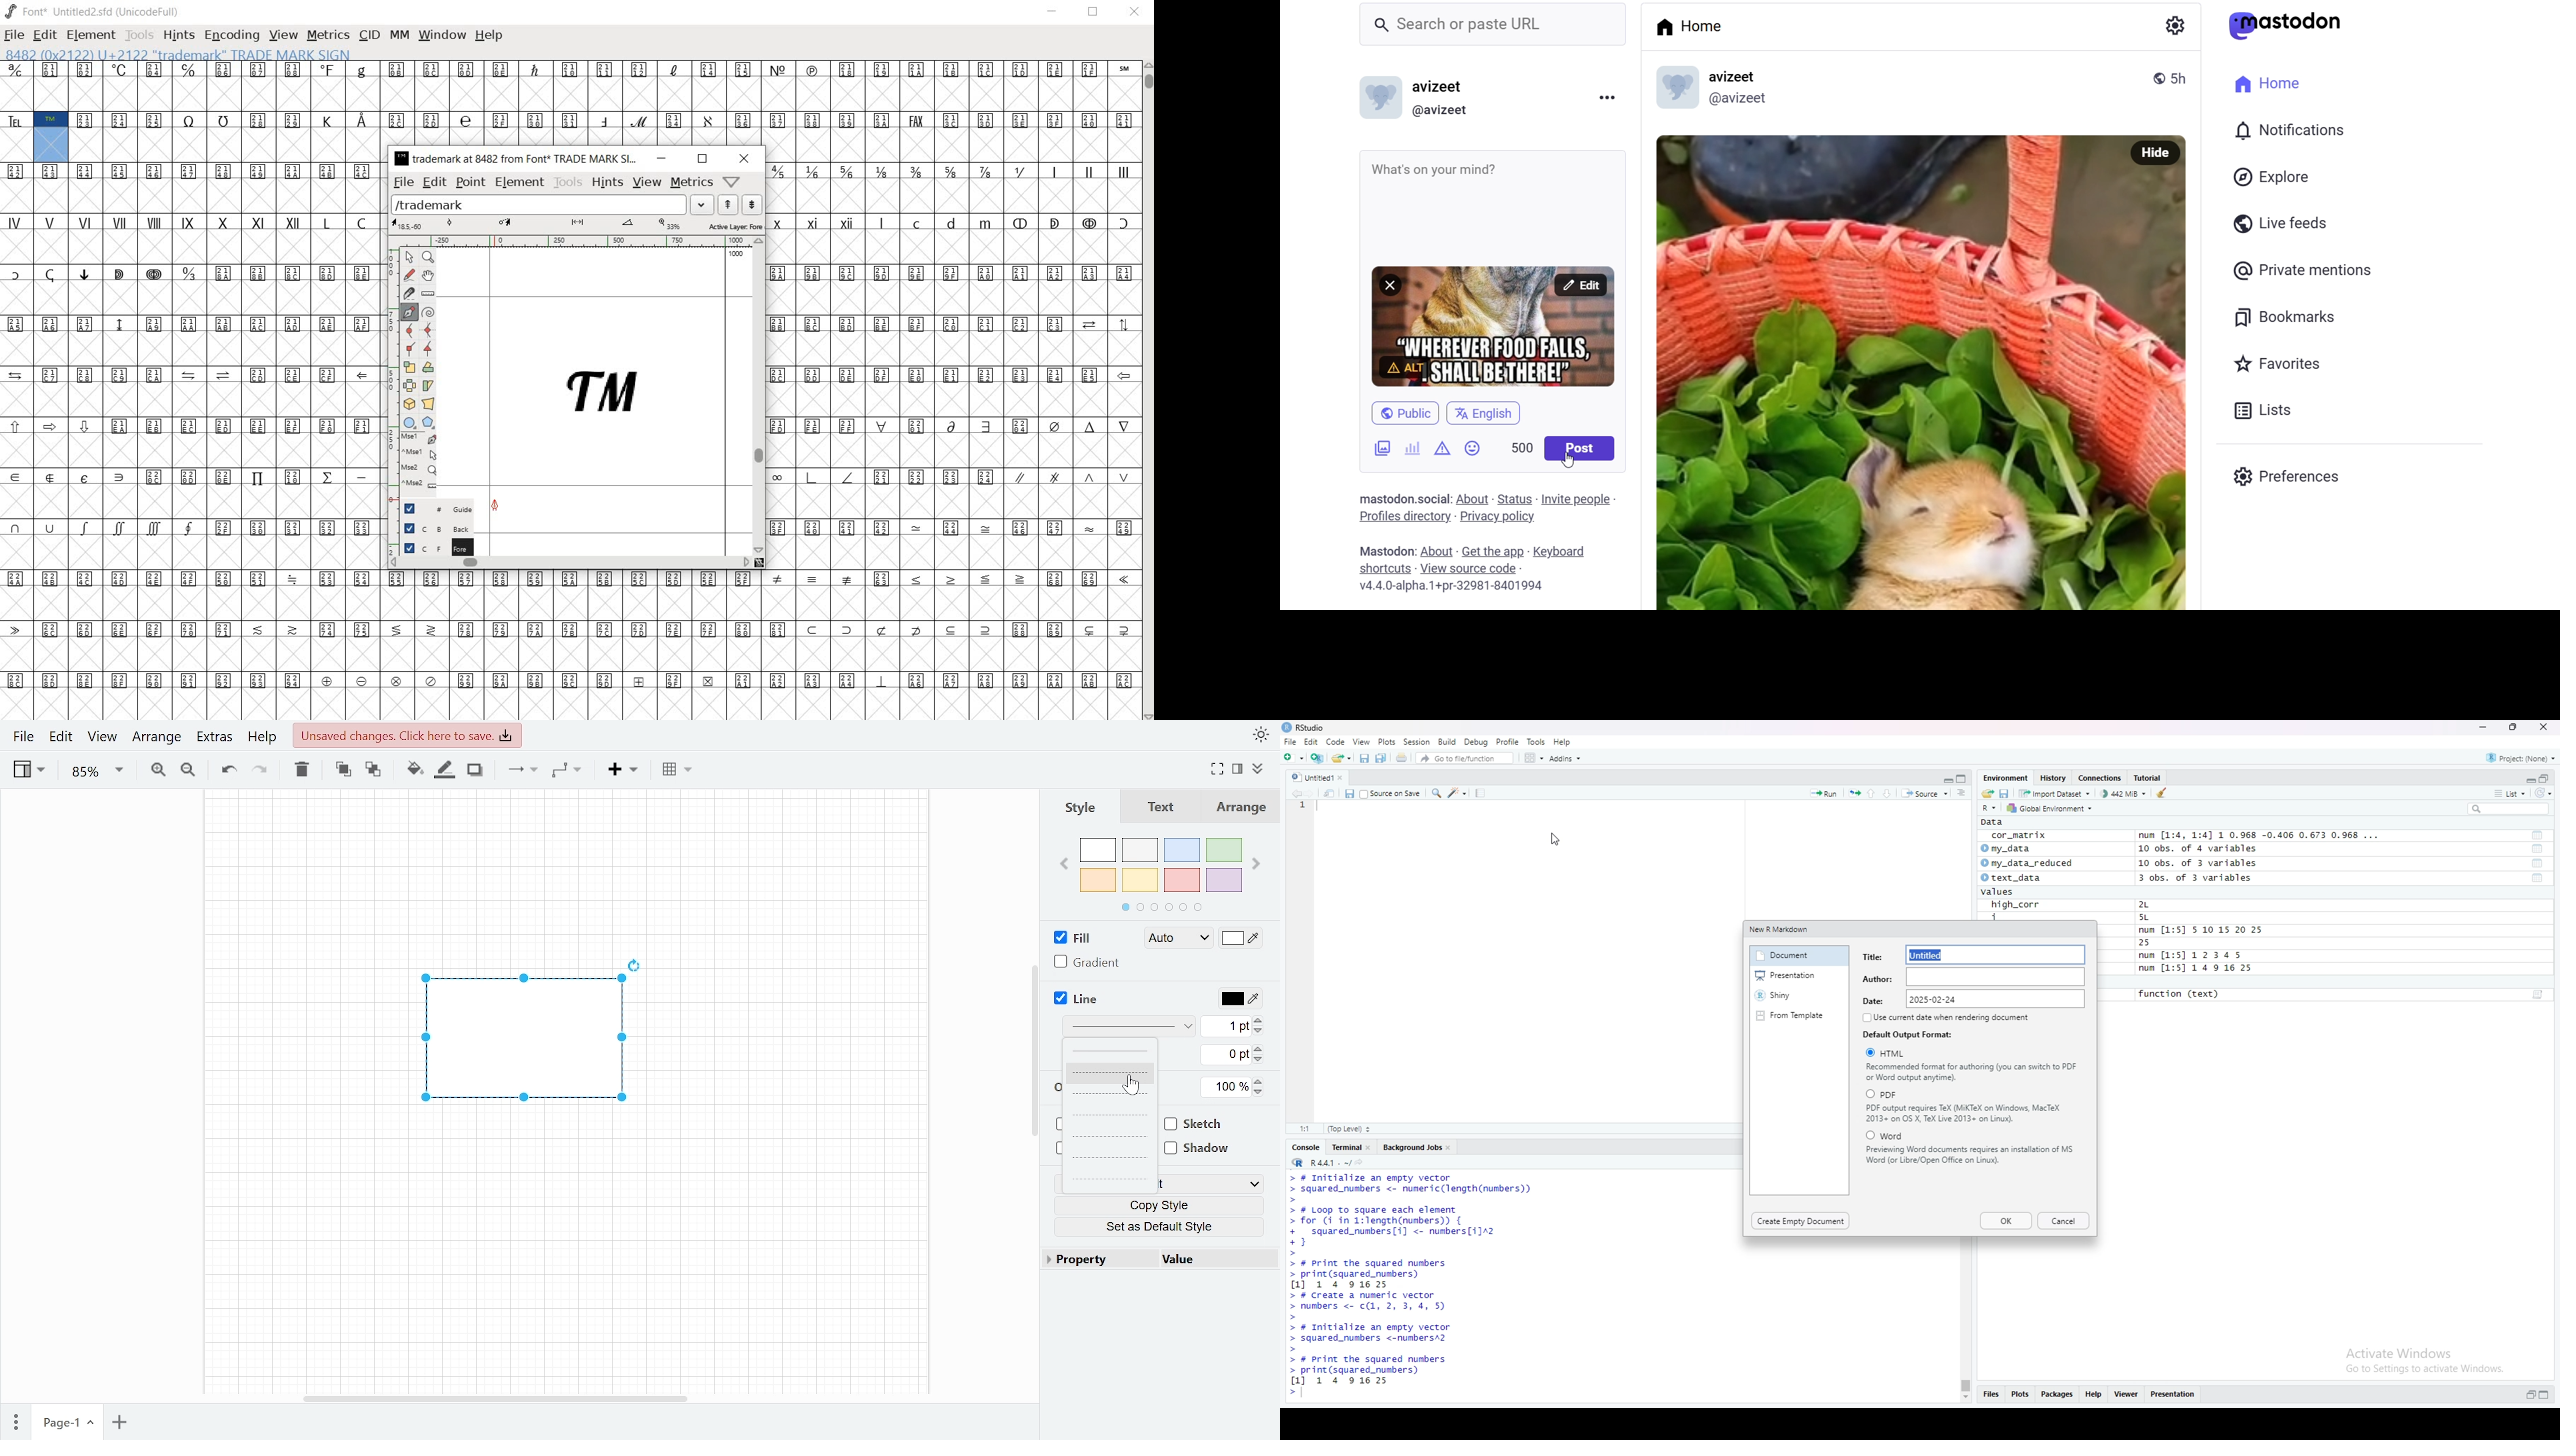  Describe the element at coordinates (176, 54) in the screenshot. I see `8482 (0x2122) U+2122 "trademark" Trade Mark Sign` at that location.